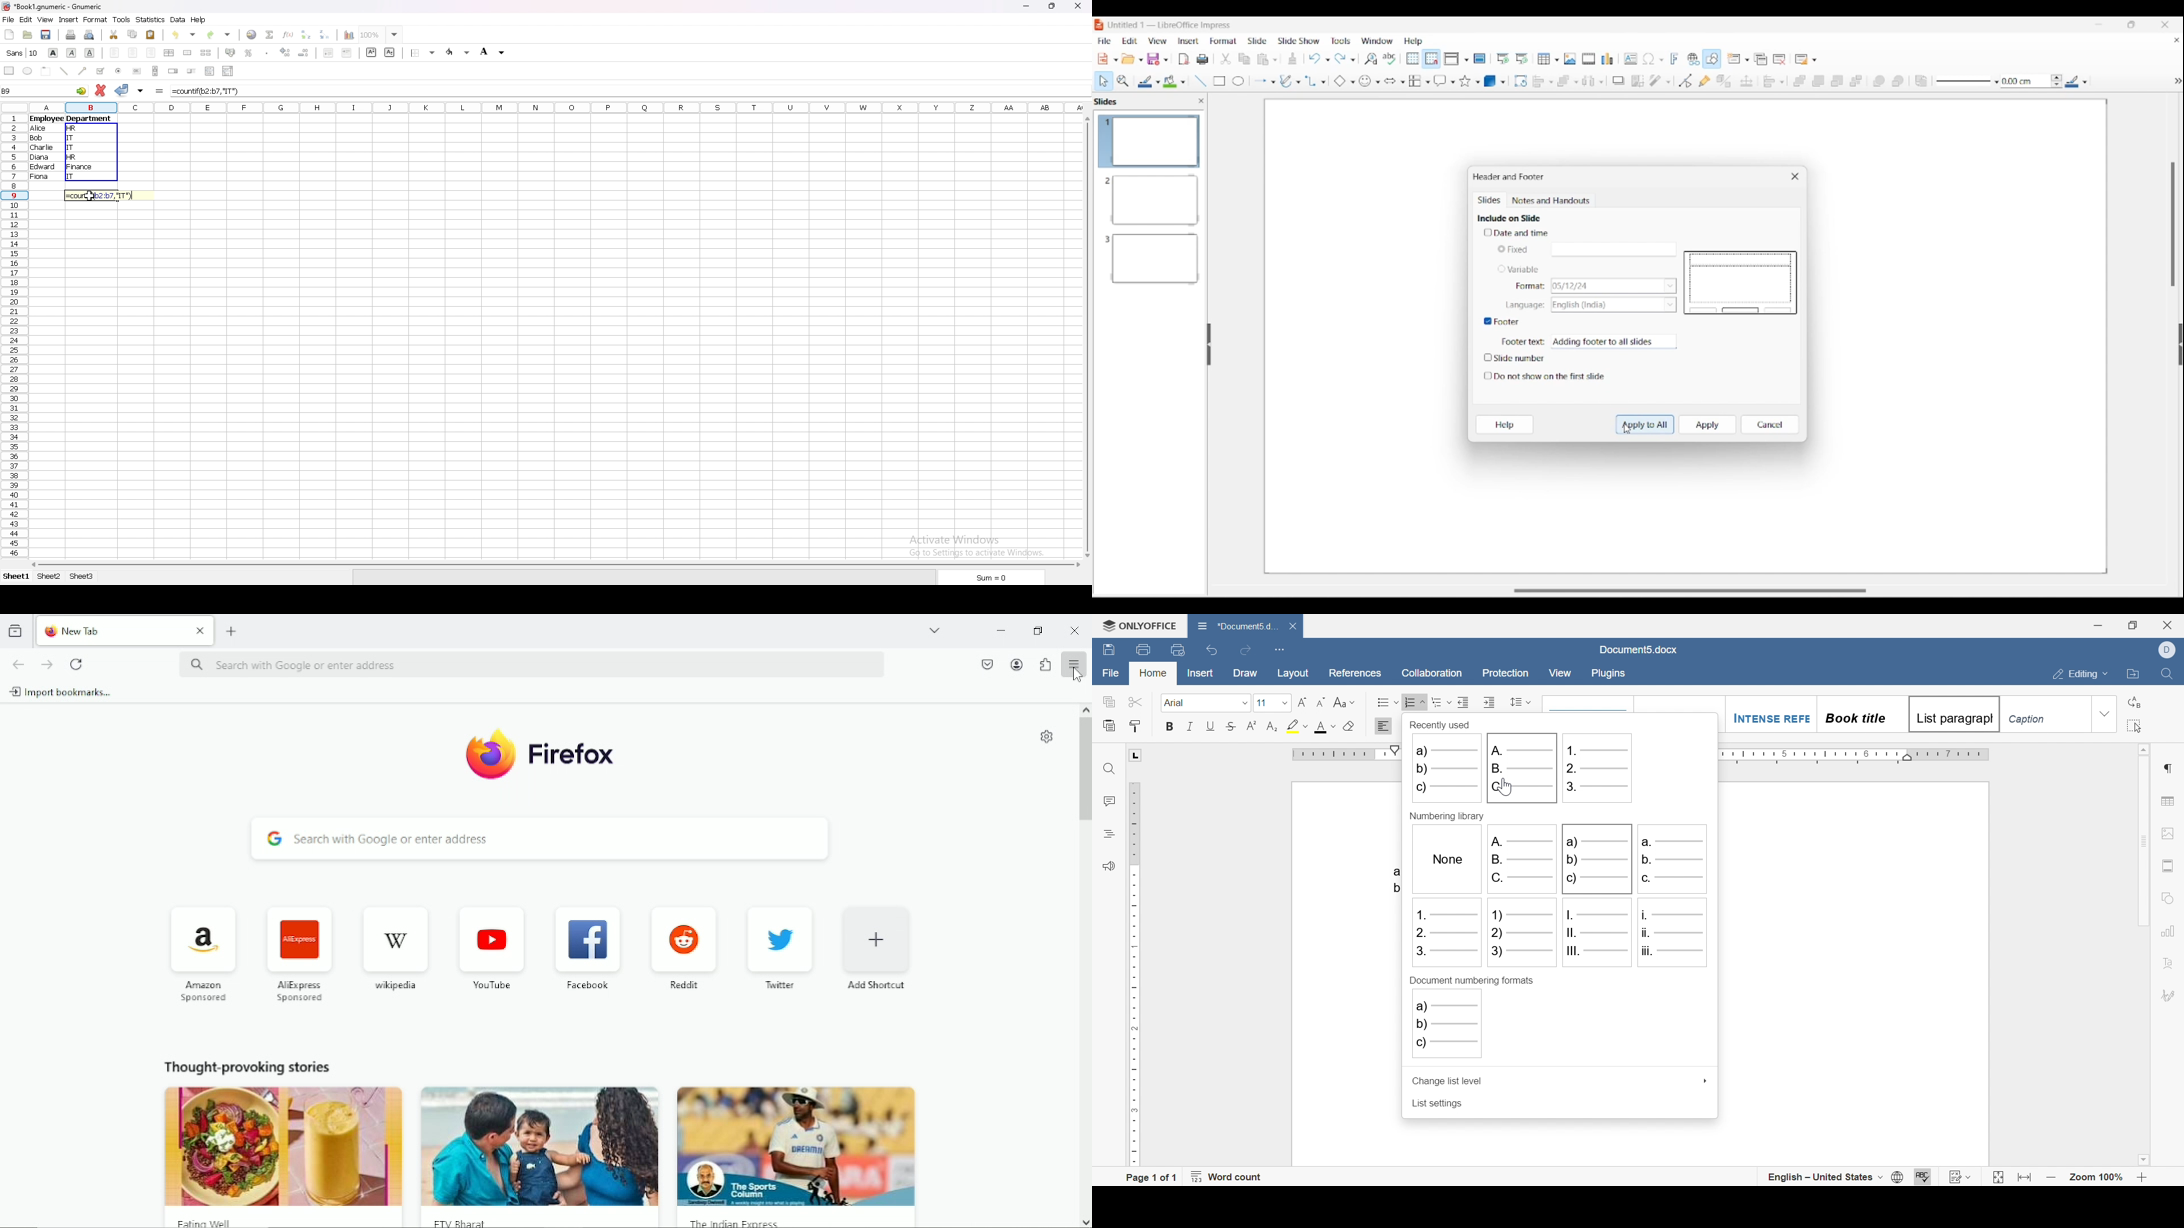 The width and height of the screenshot is (2184, 1232). Describe the element at coordinates (1190, 724) in the screenshot. I see `italic` at that location.